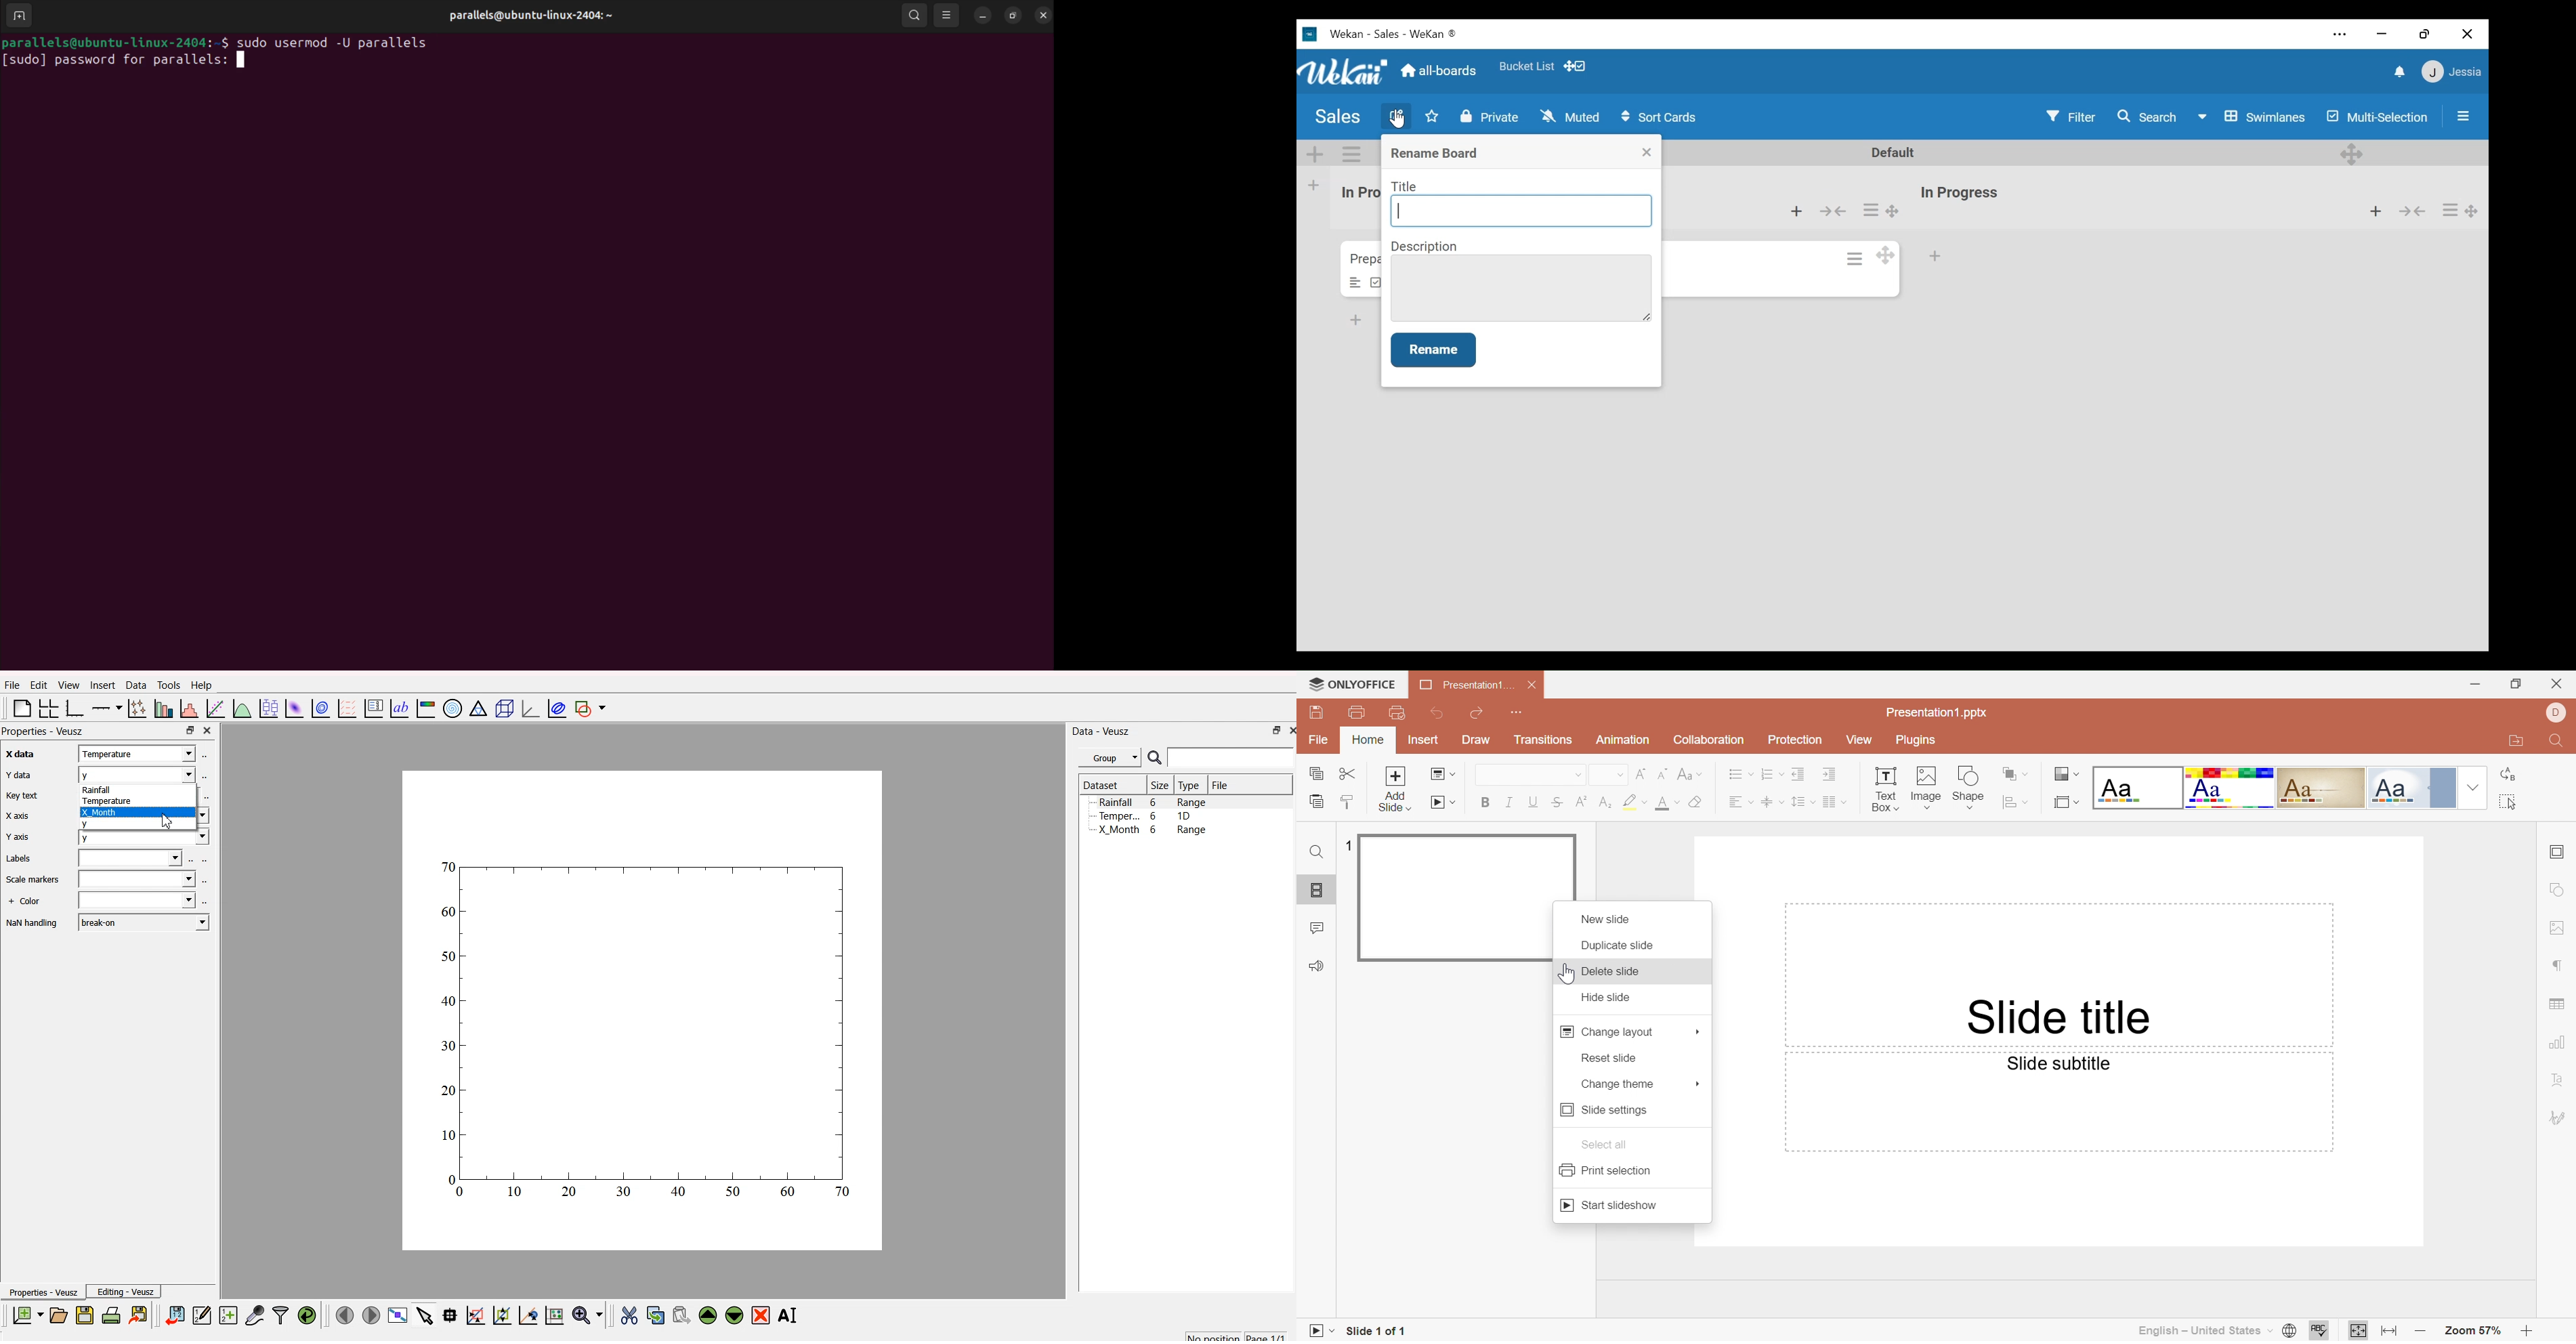 The image size is (2576, 1344). I want to click on Slide title, so click(2058, 1015).